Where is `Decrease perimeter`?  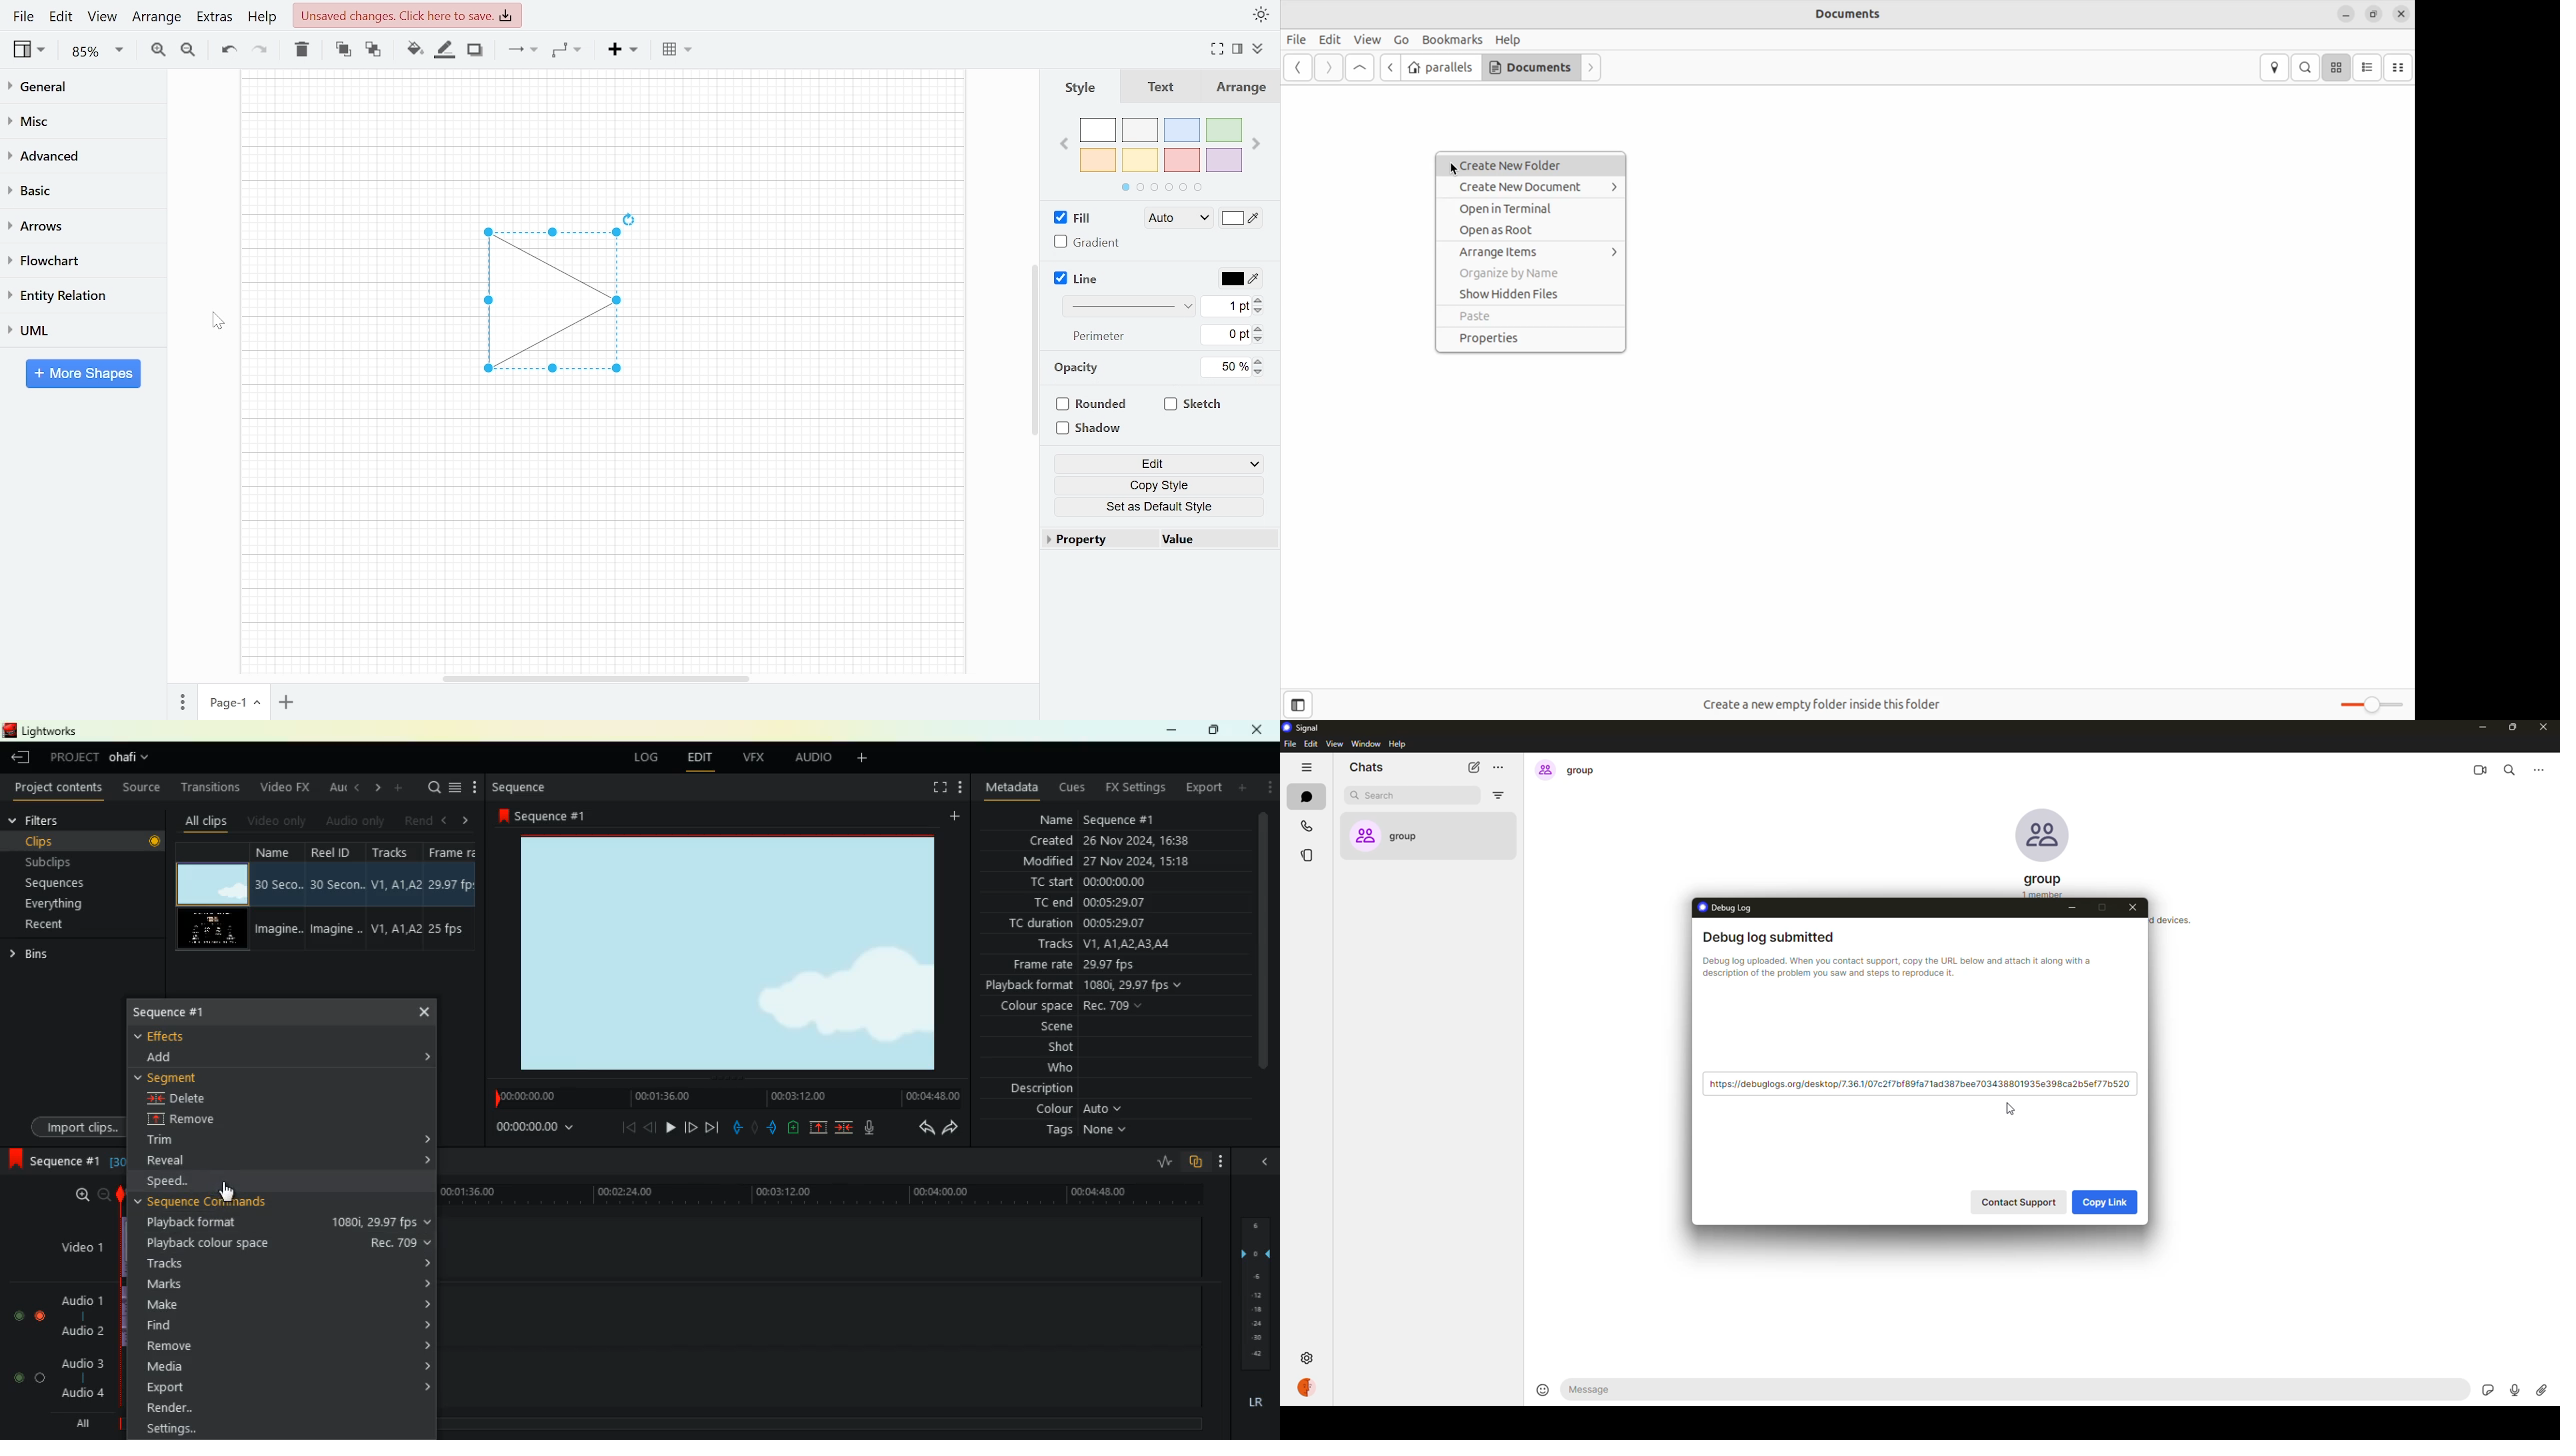
Decrease perimeter is located at coordinates (1260, 341).